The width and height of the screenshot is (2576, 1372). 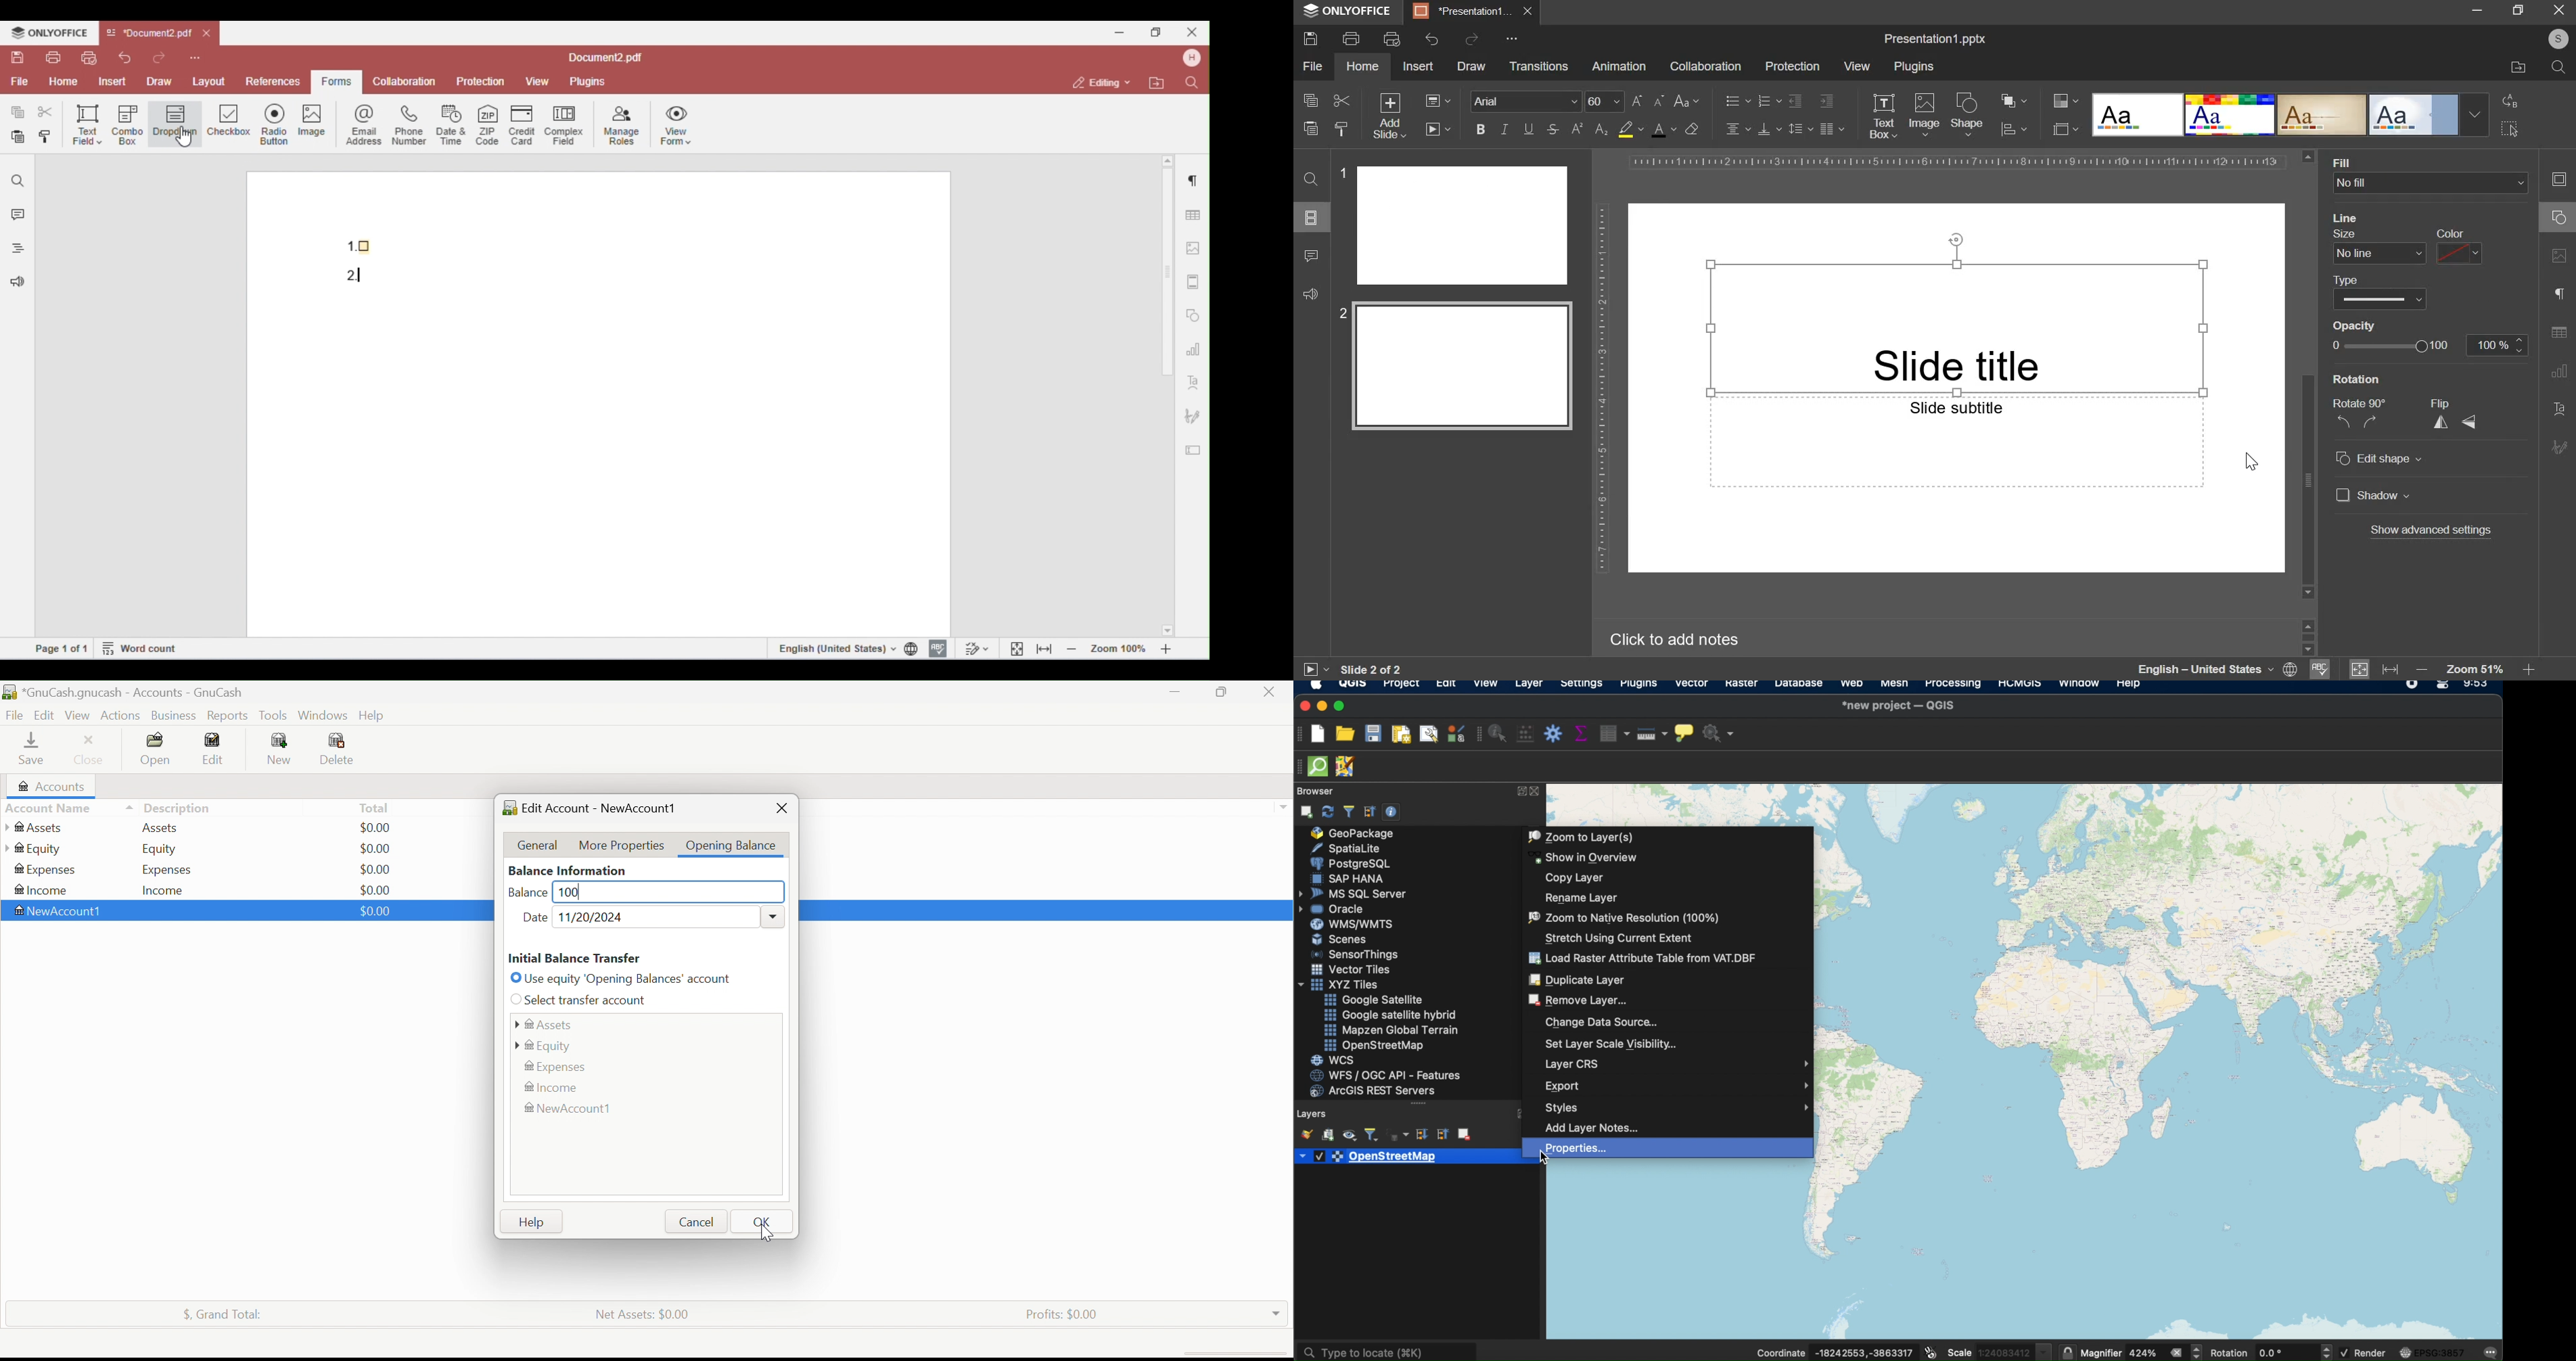 I want to click on Equity, so click(x=32, y=849).